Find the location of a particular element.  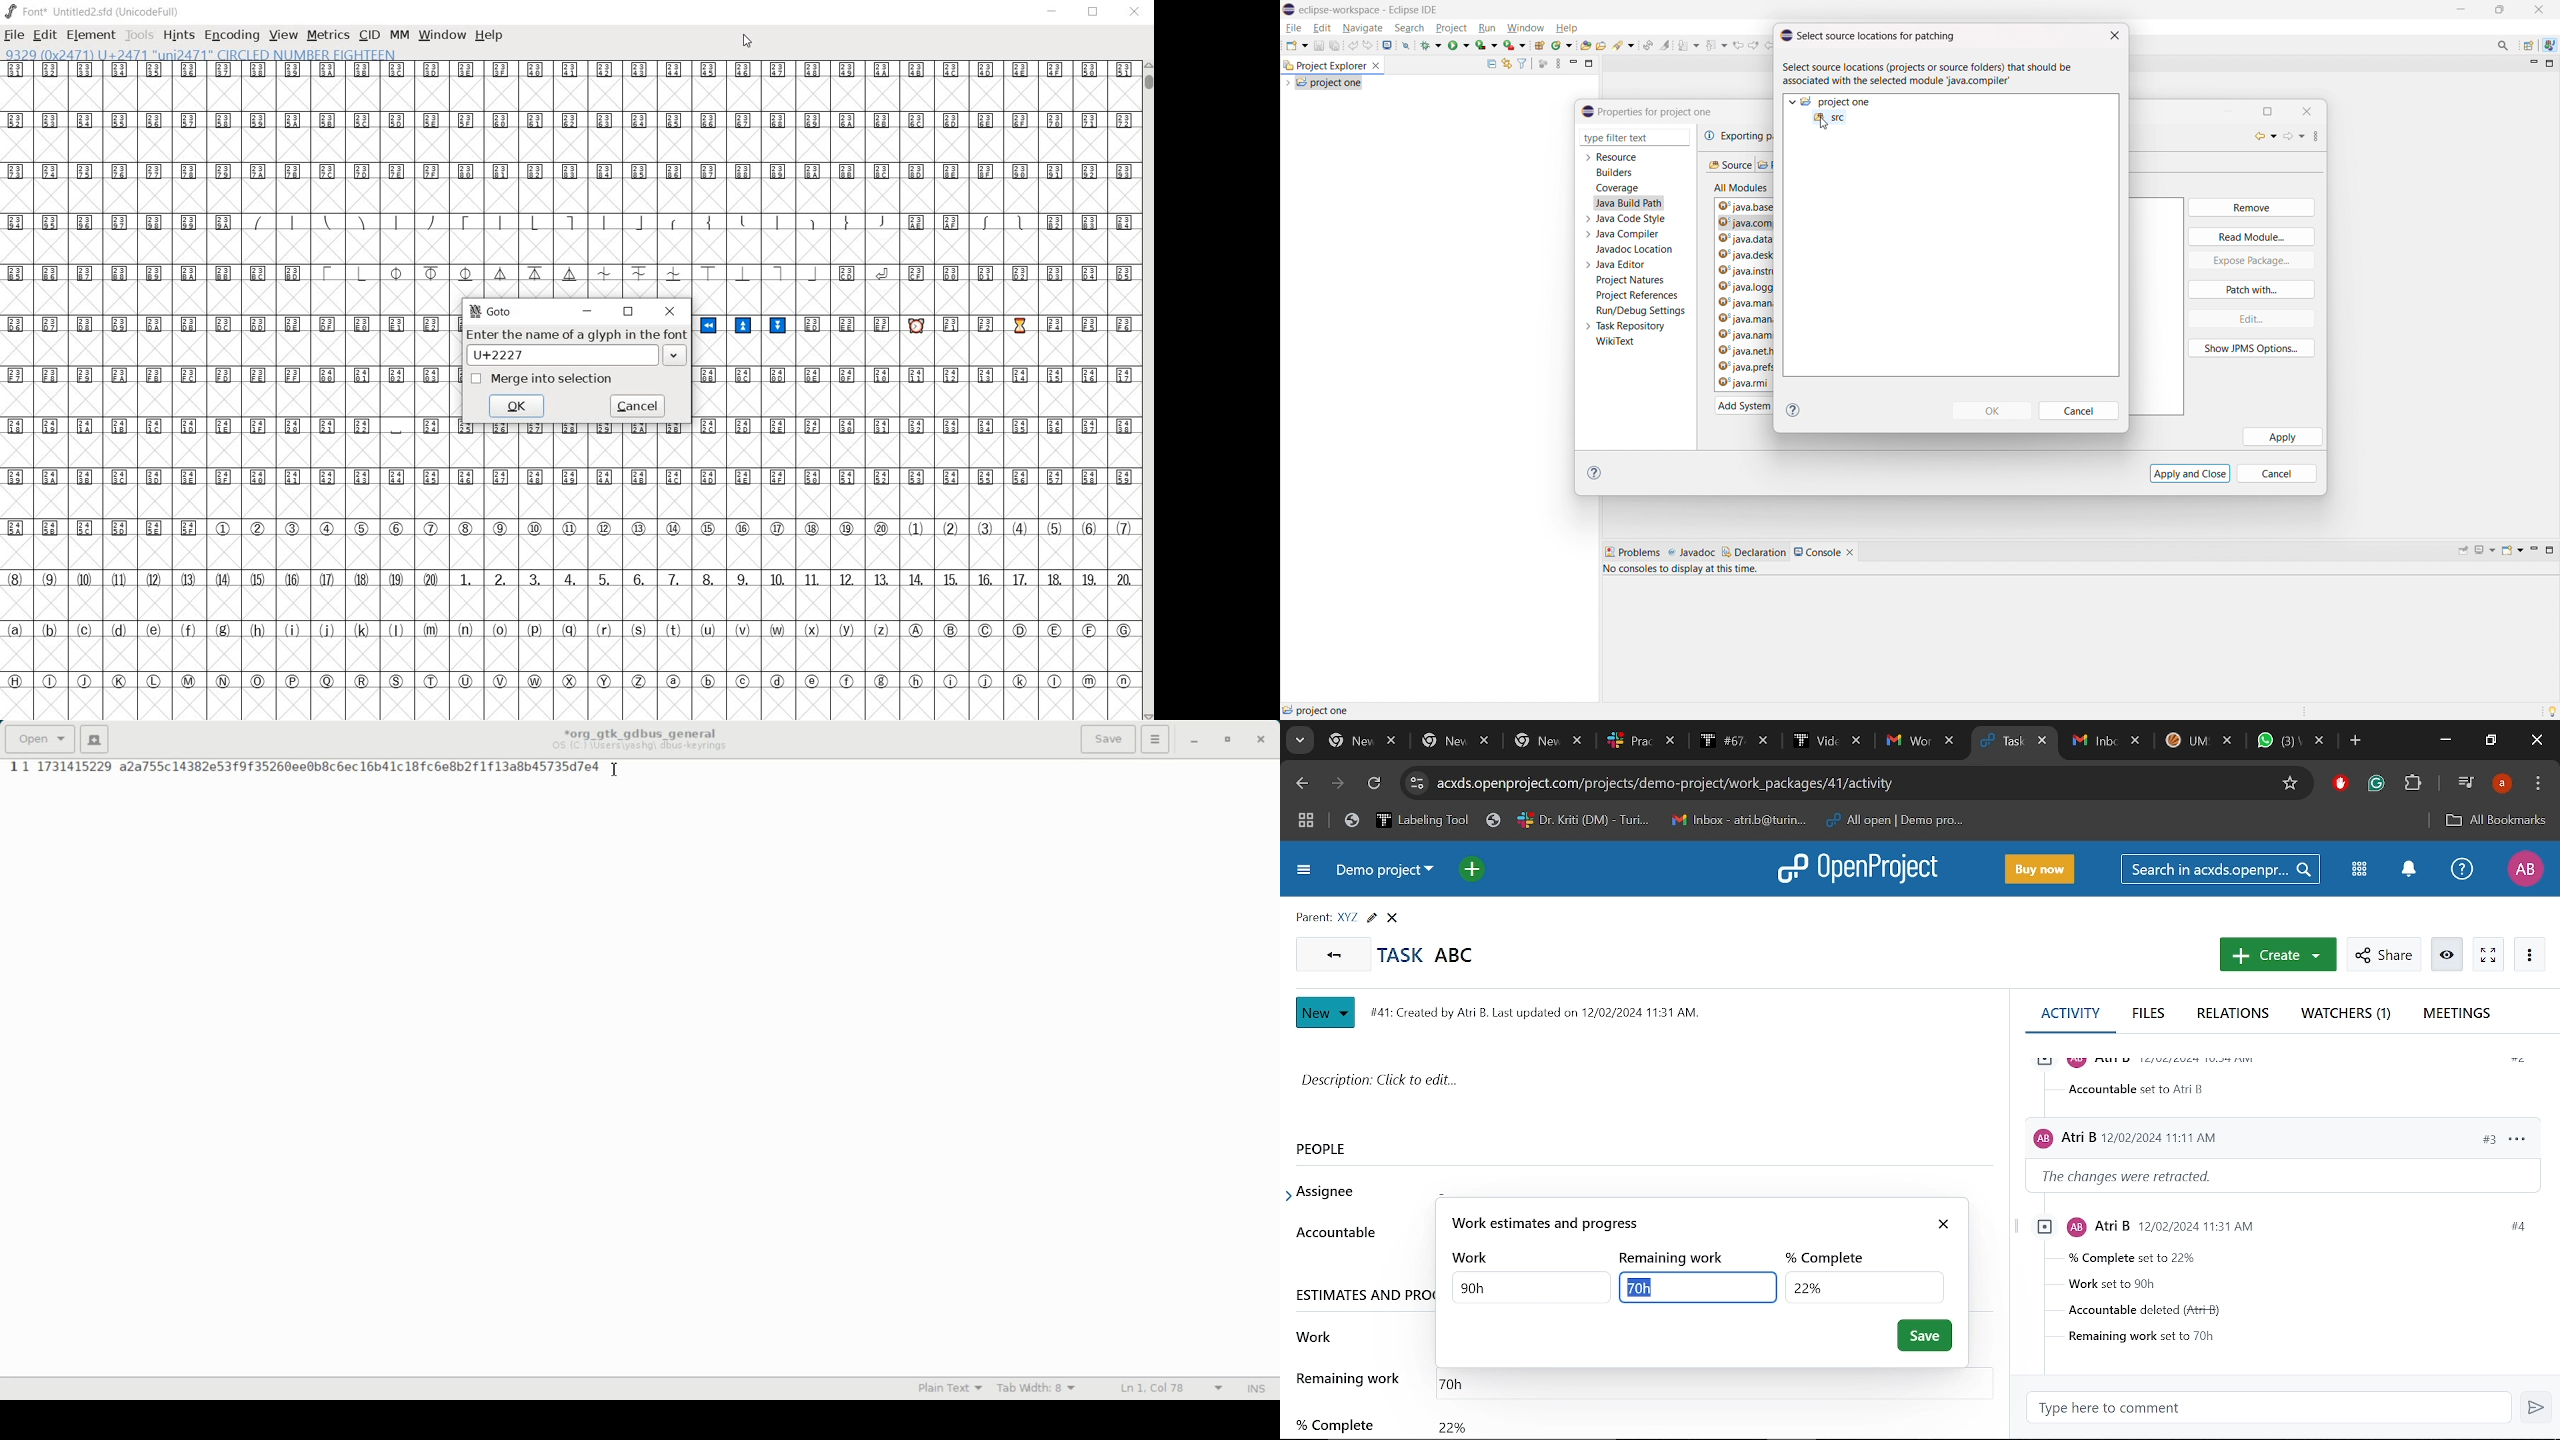

project references is located at coordinates (1637, 295).